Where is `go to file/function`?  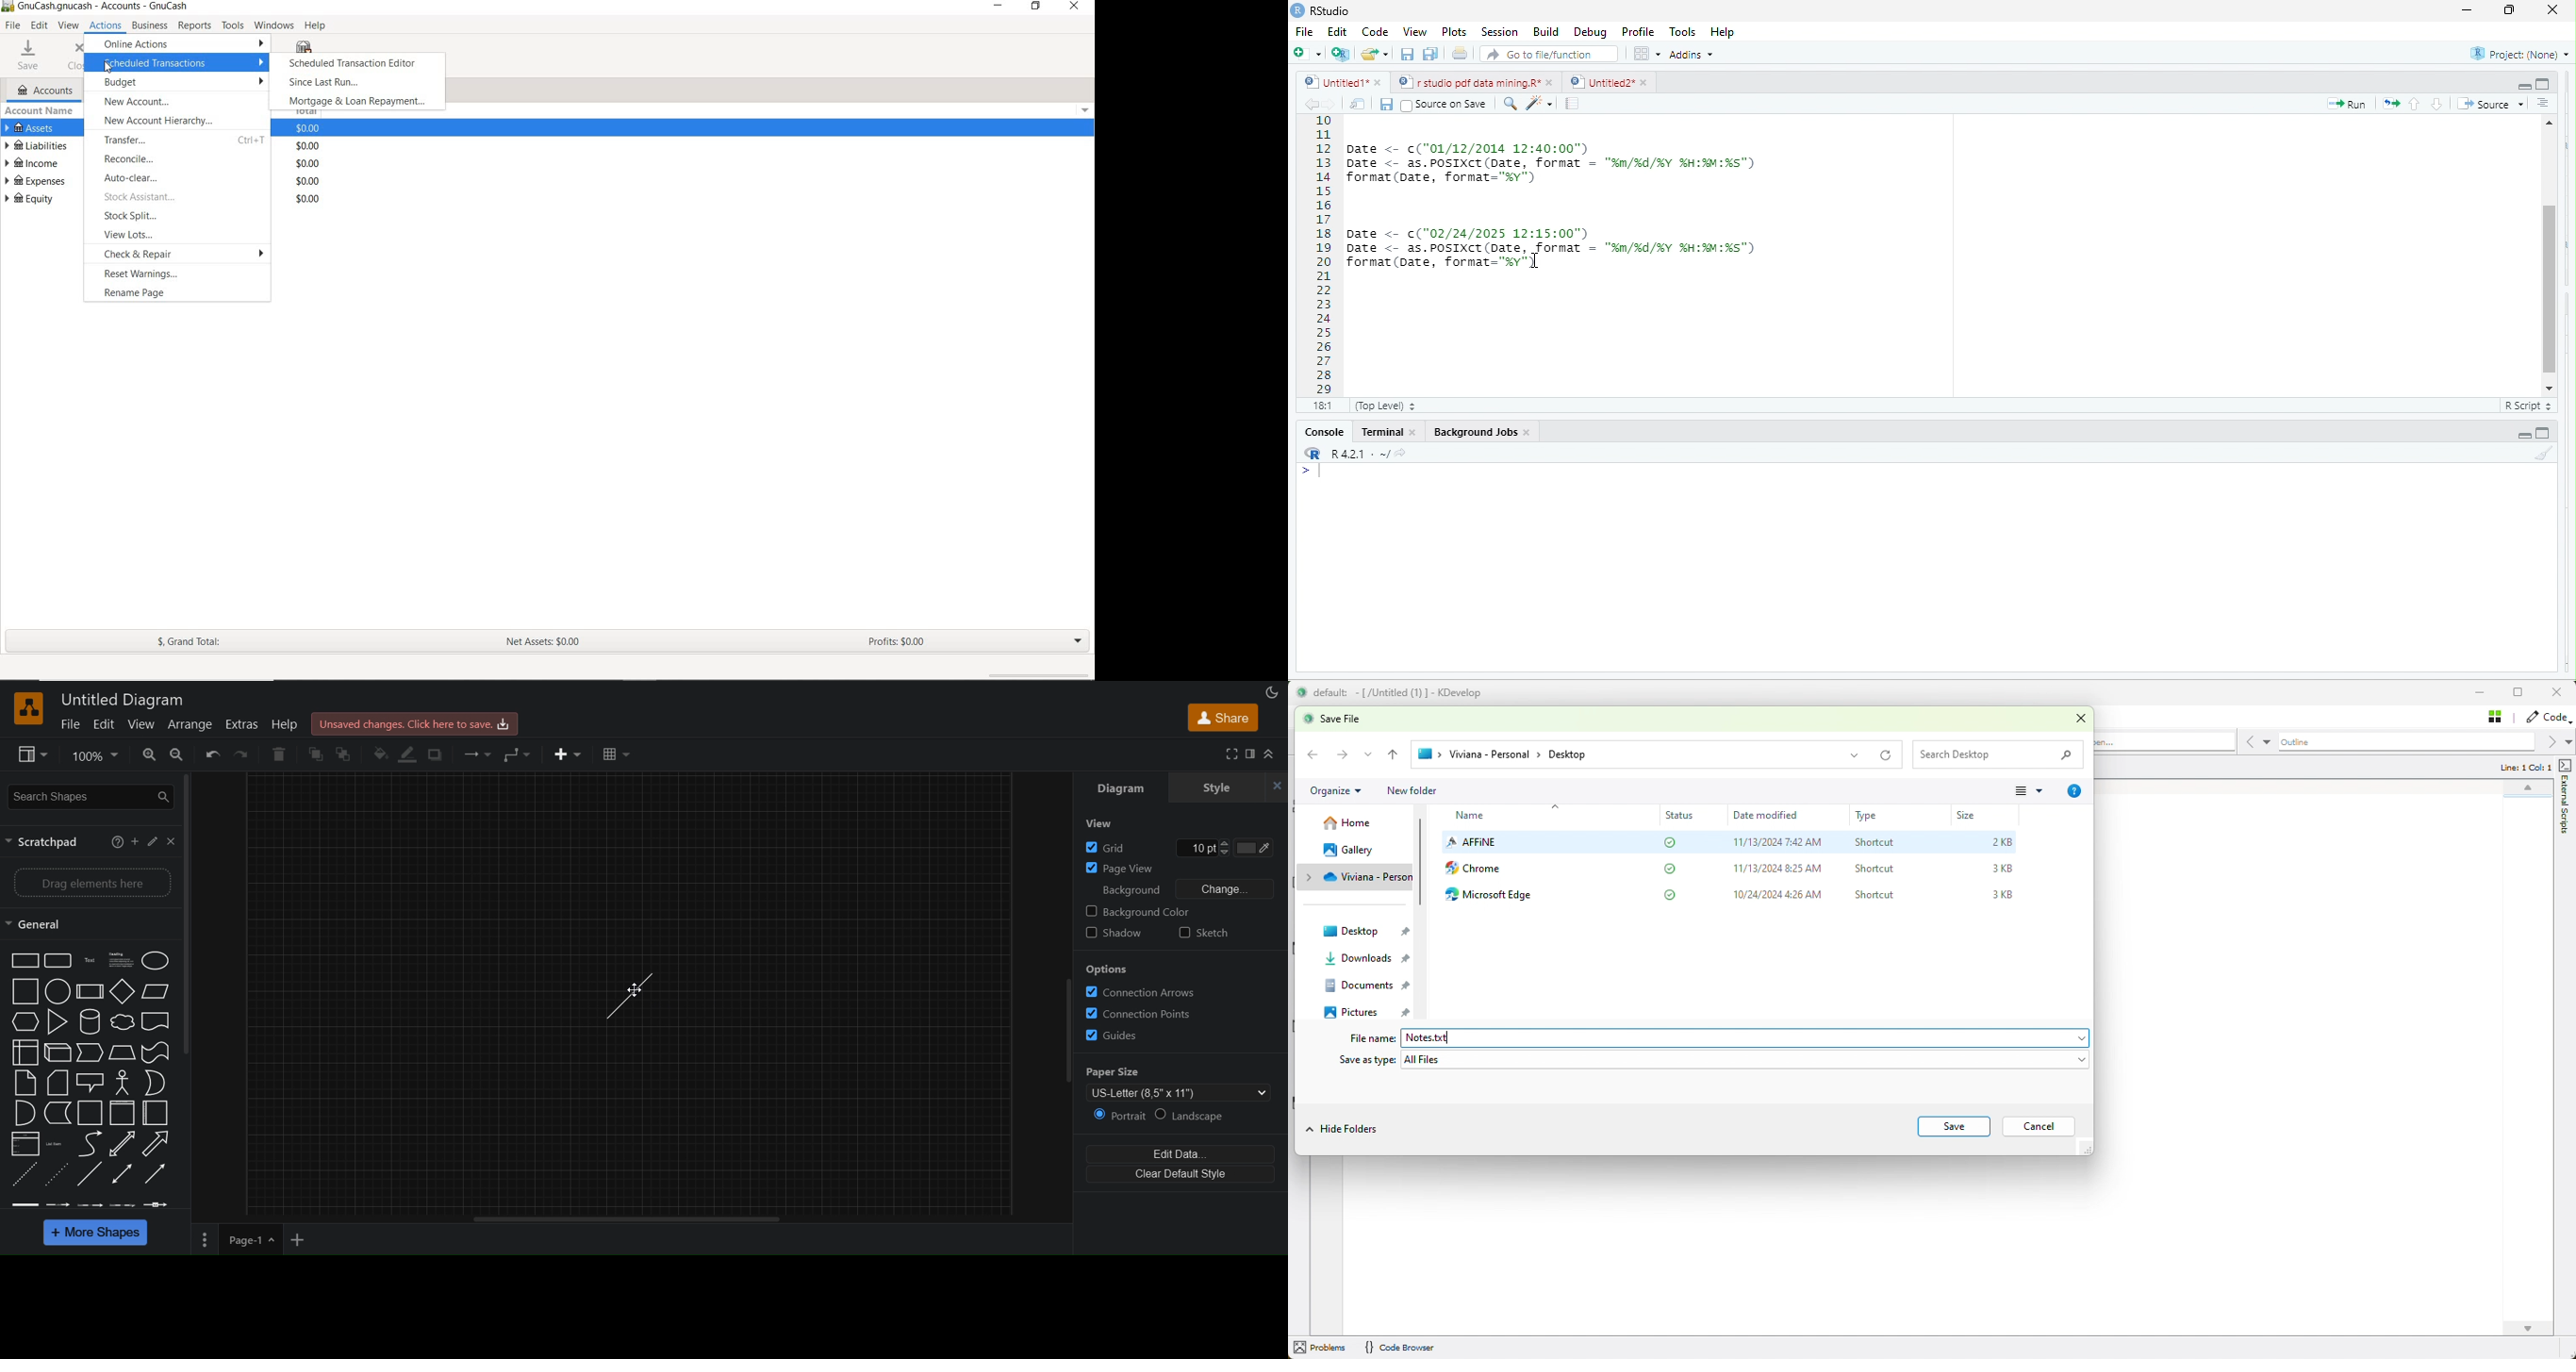
go to file/function is located at coordinates (1544, 57).